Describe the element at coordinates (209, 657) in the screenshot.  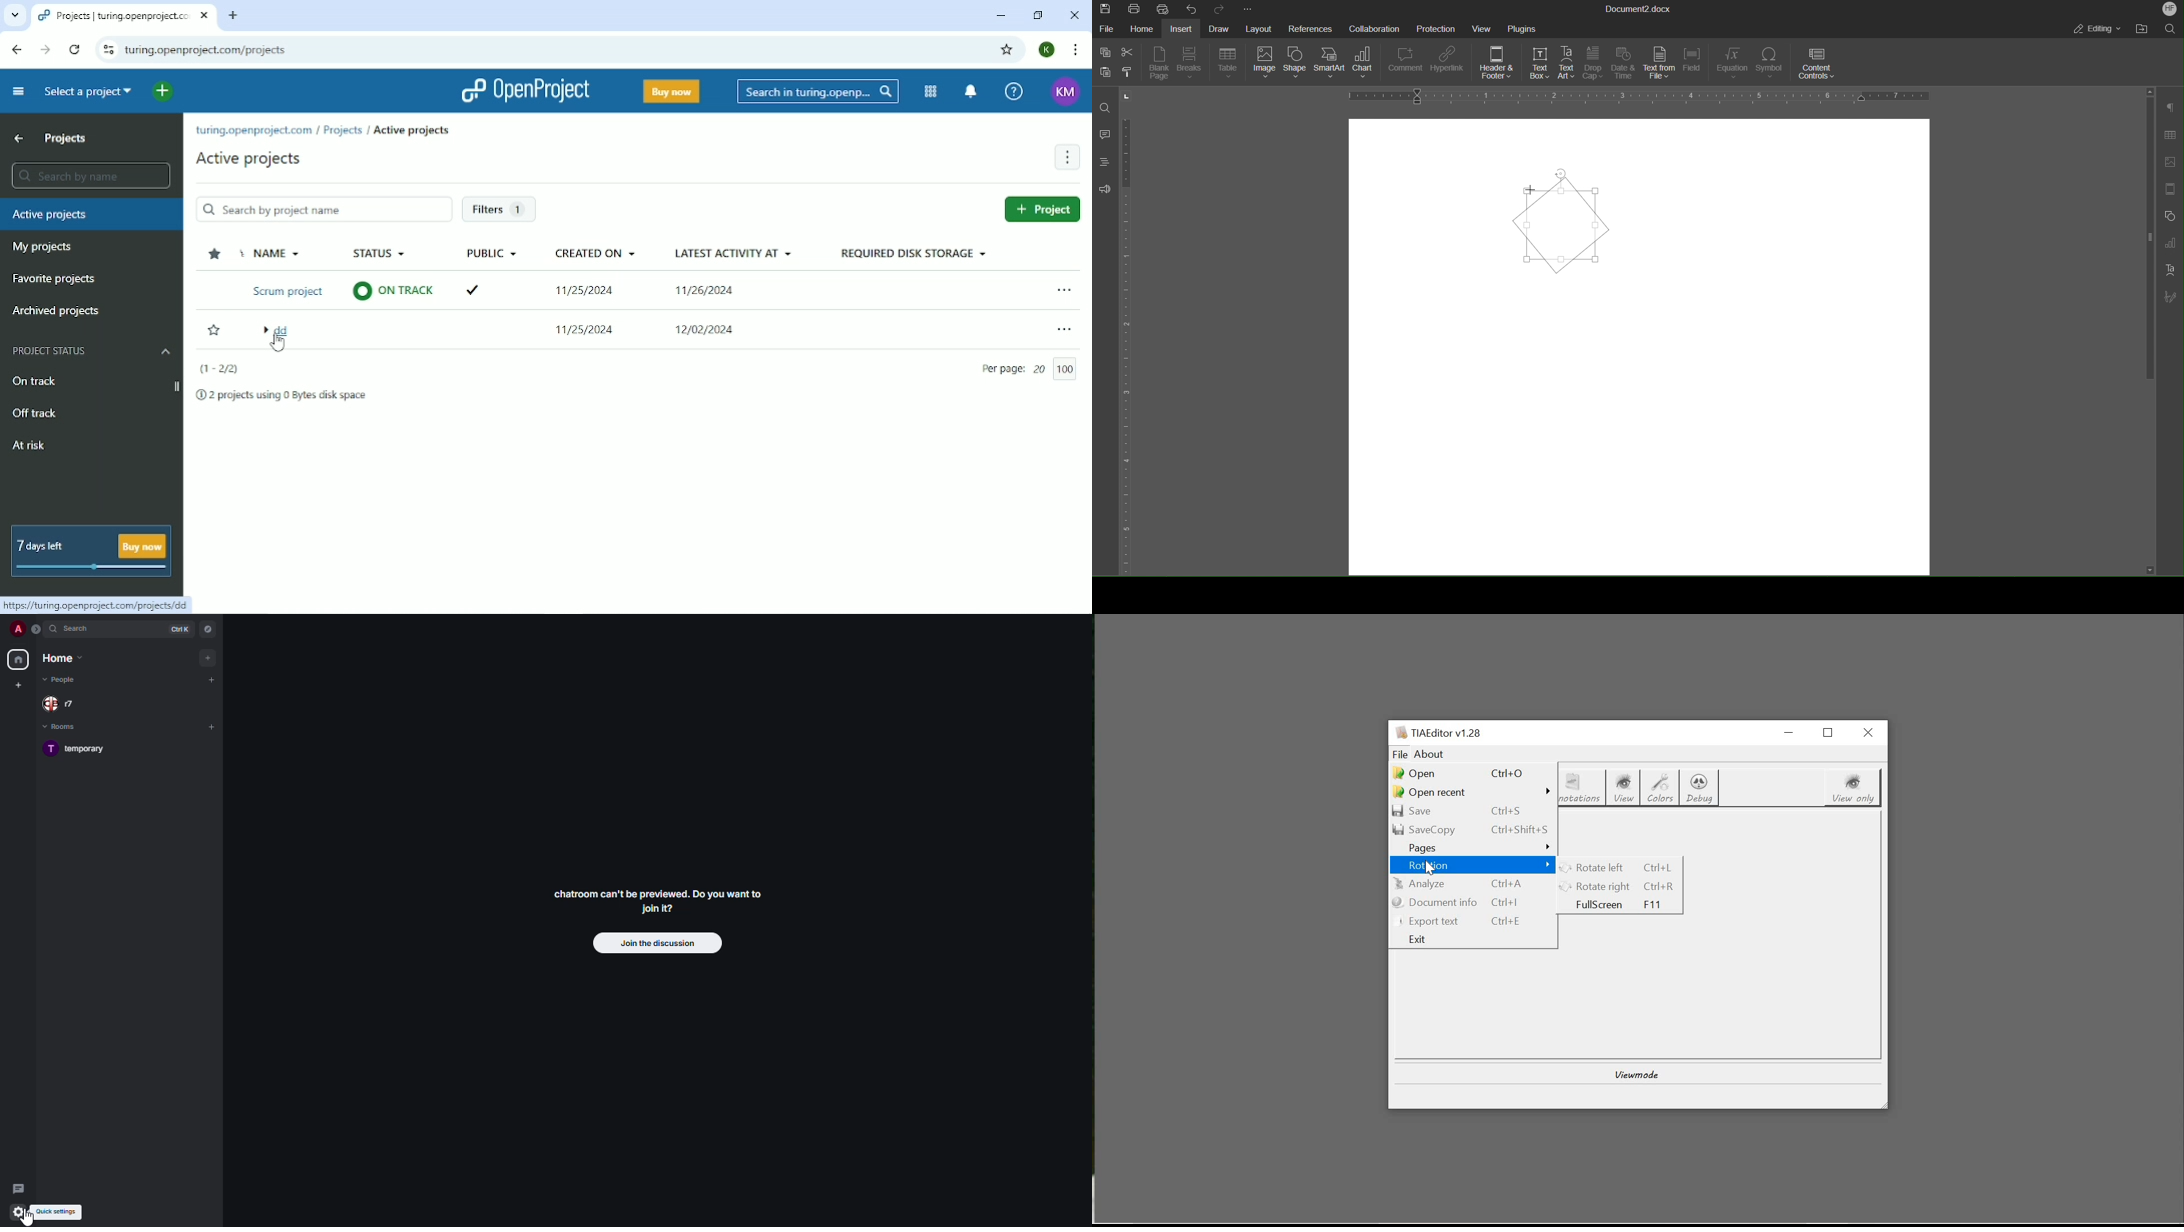
I see `add` at that location.